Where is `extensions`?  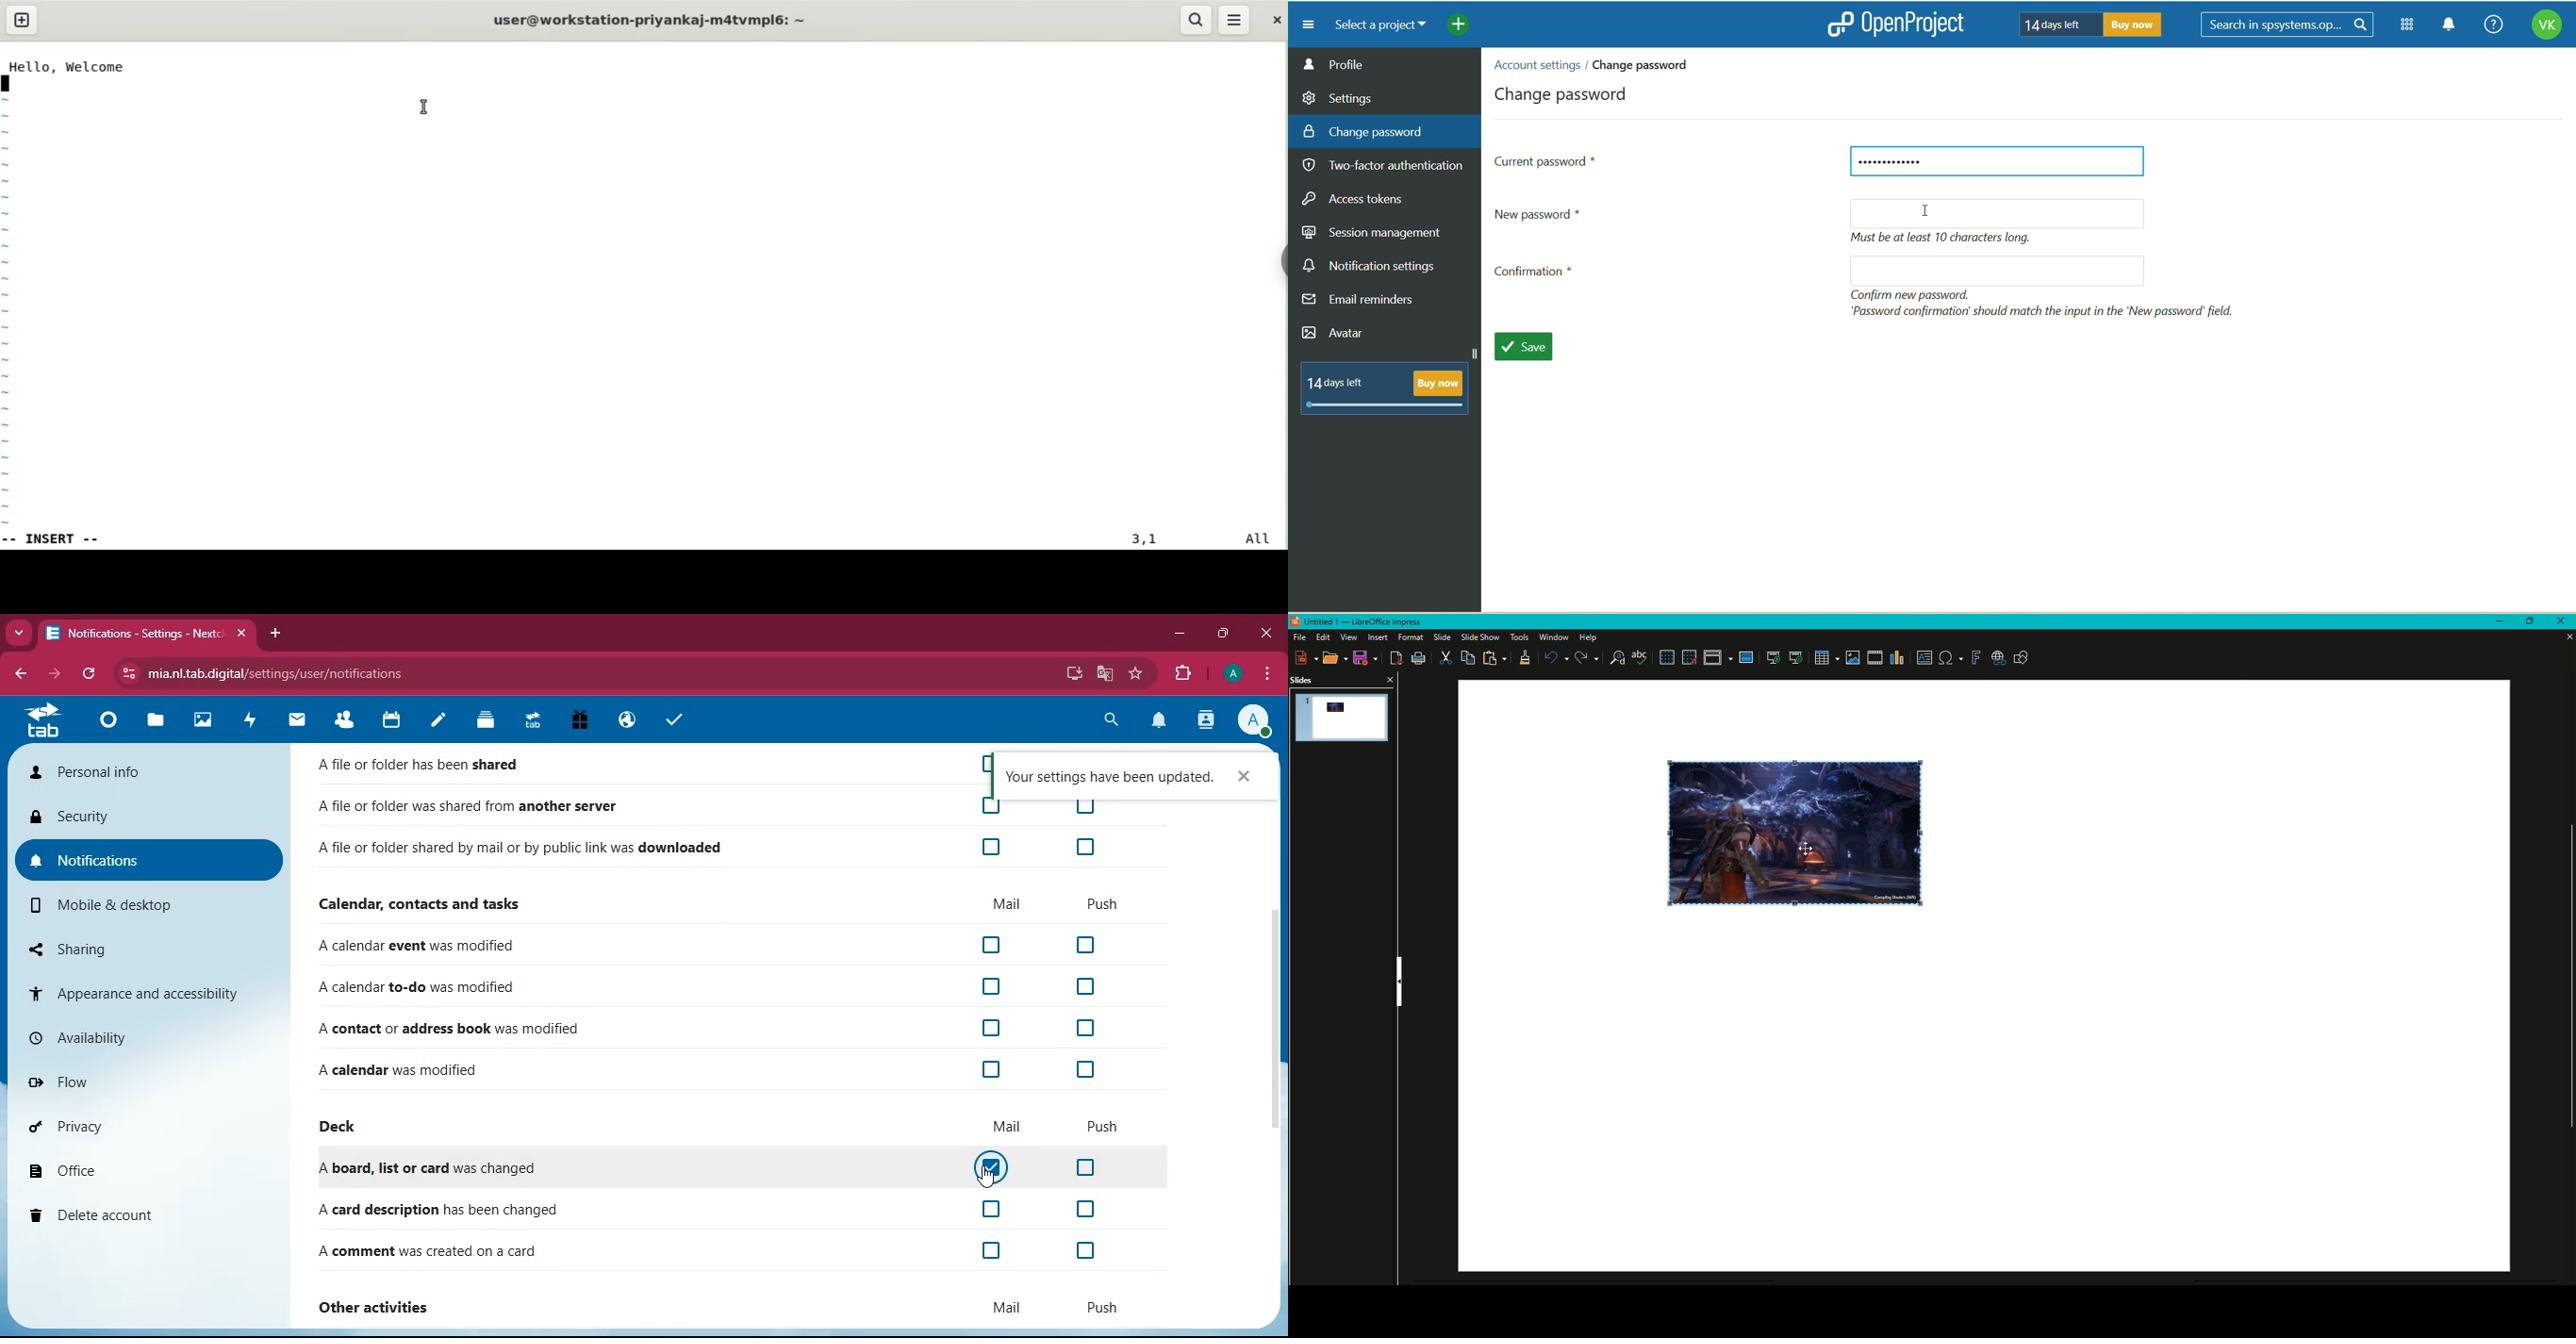 extensions is located at coordinates (1181, 675).